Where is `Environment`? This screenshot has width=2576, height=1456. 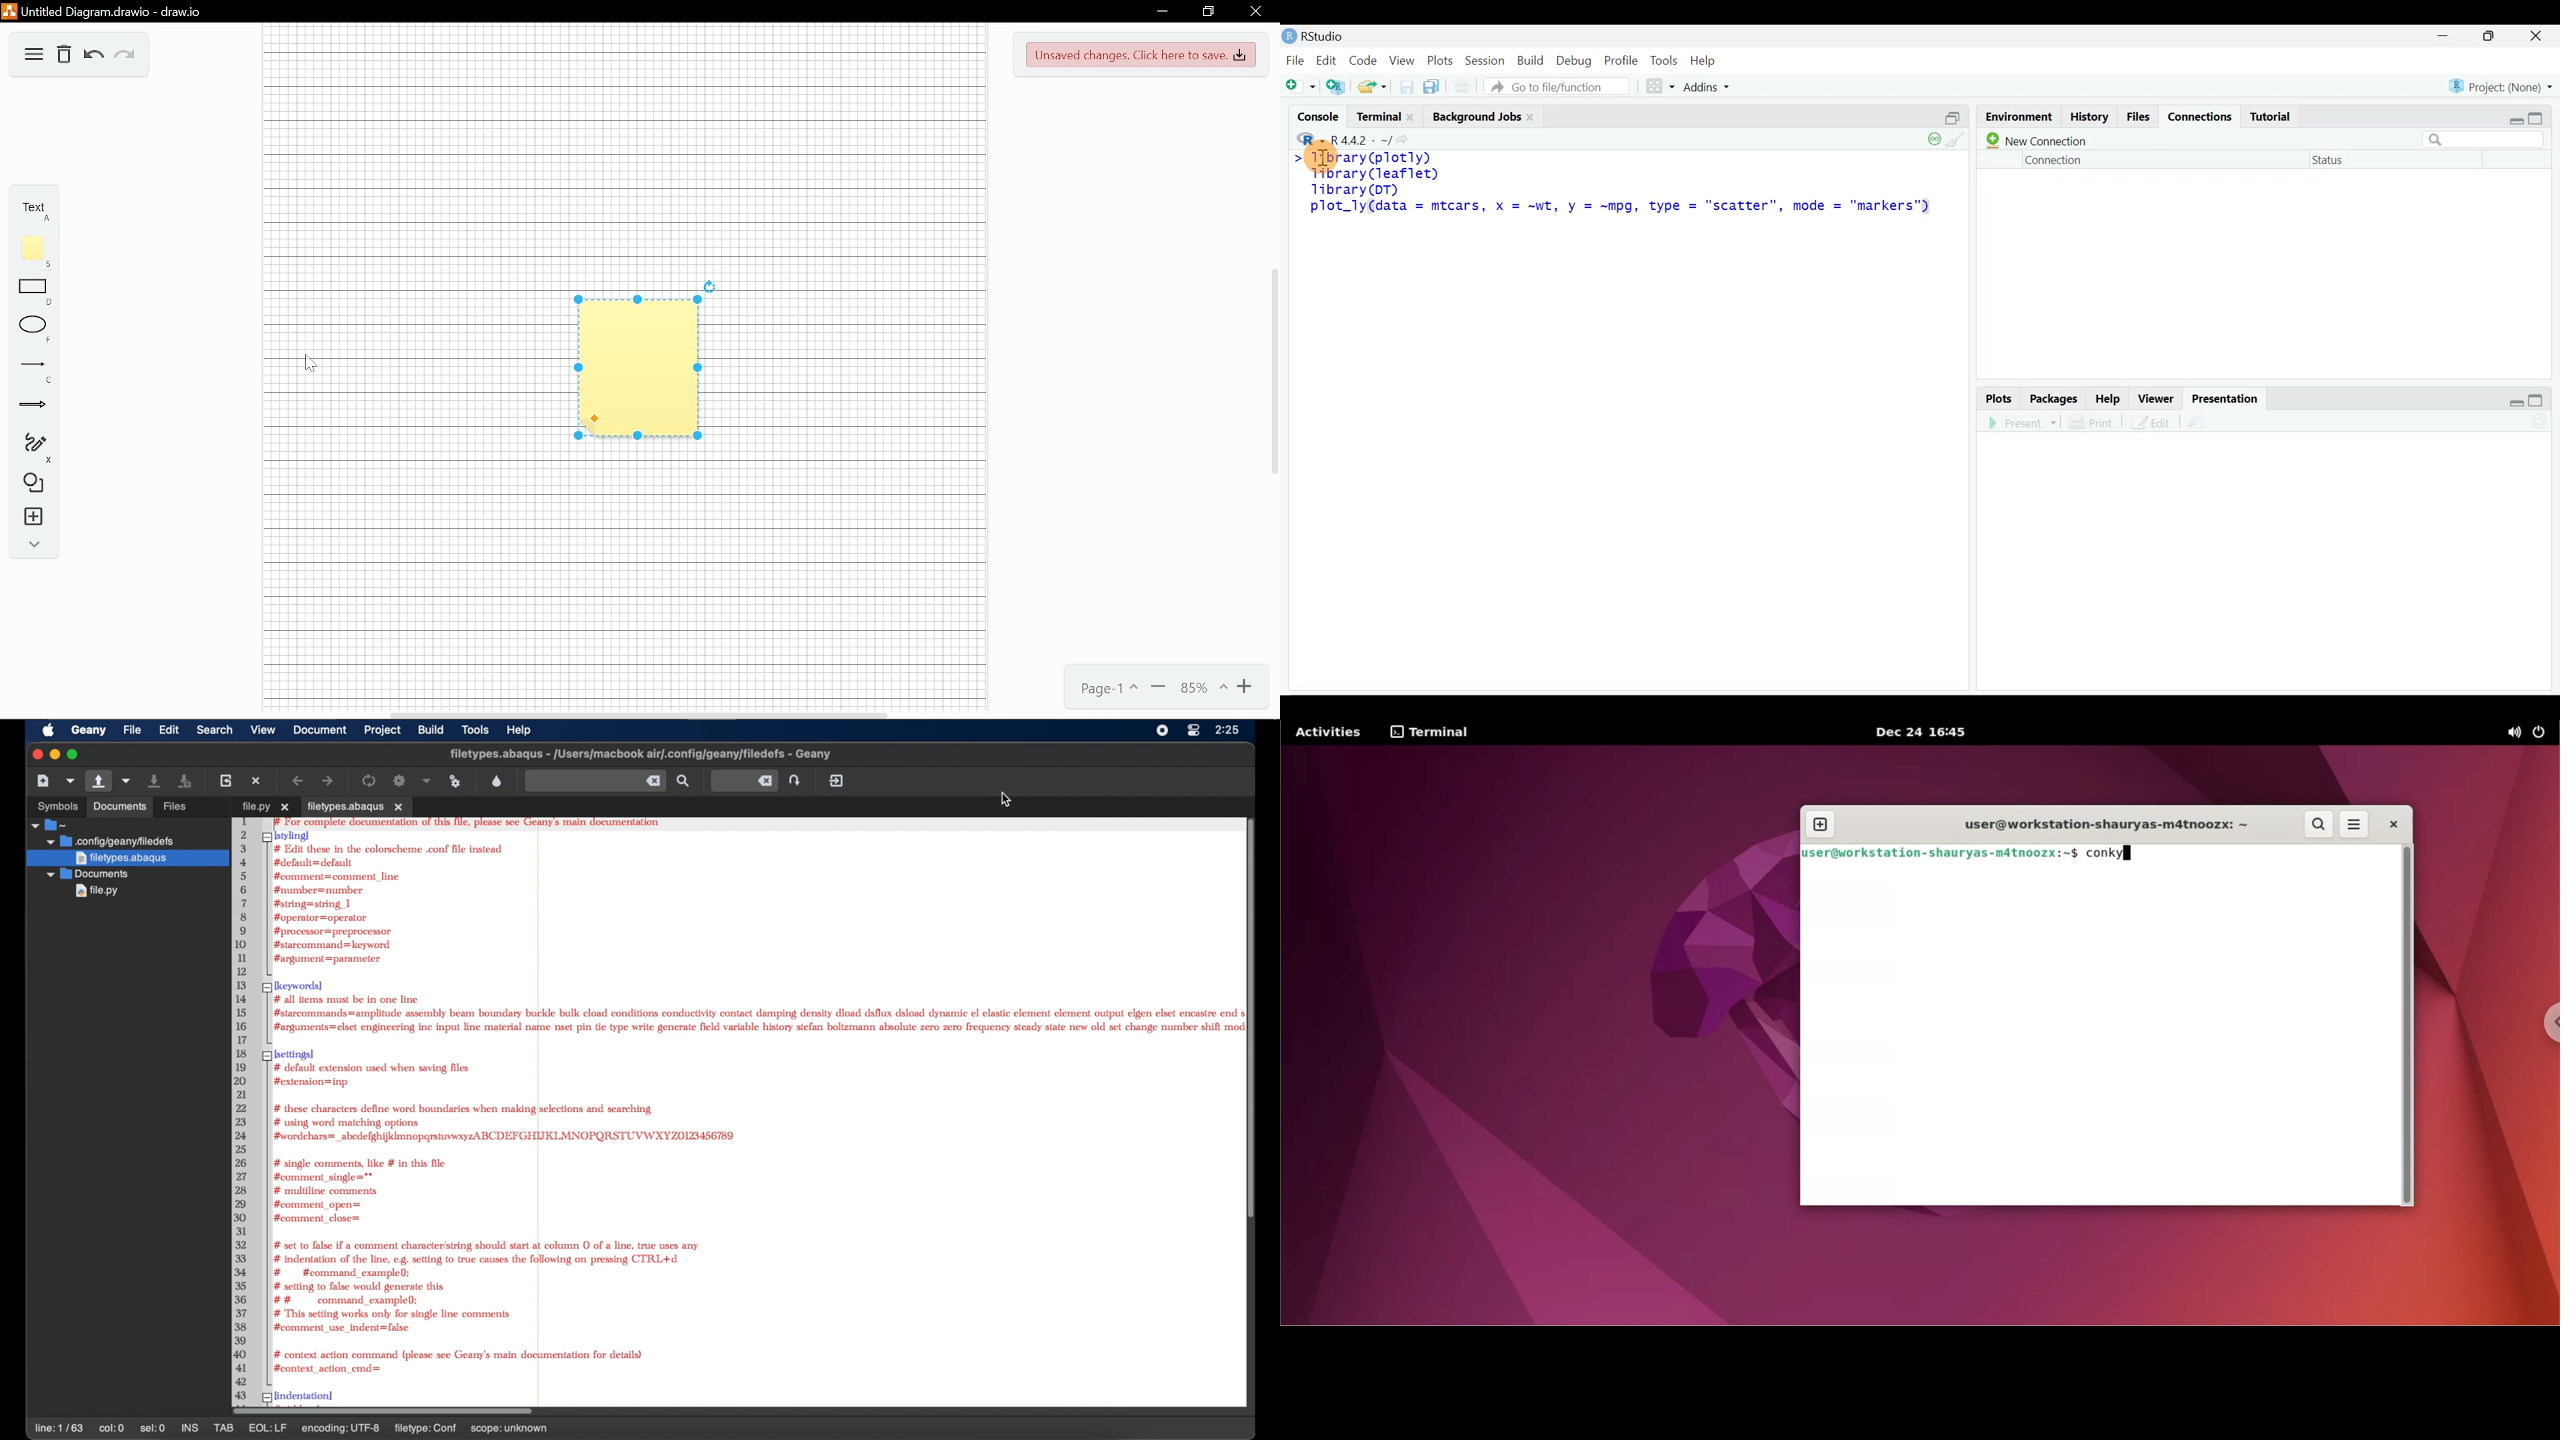
Environment is located at coordinates (2015, 116).